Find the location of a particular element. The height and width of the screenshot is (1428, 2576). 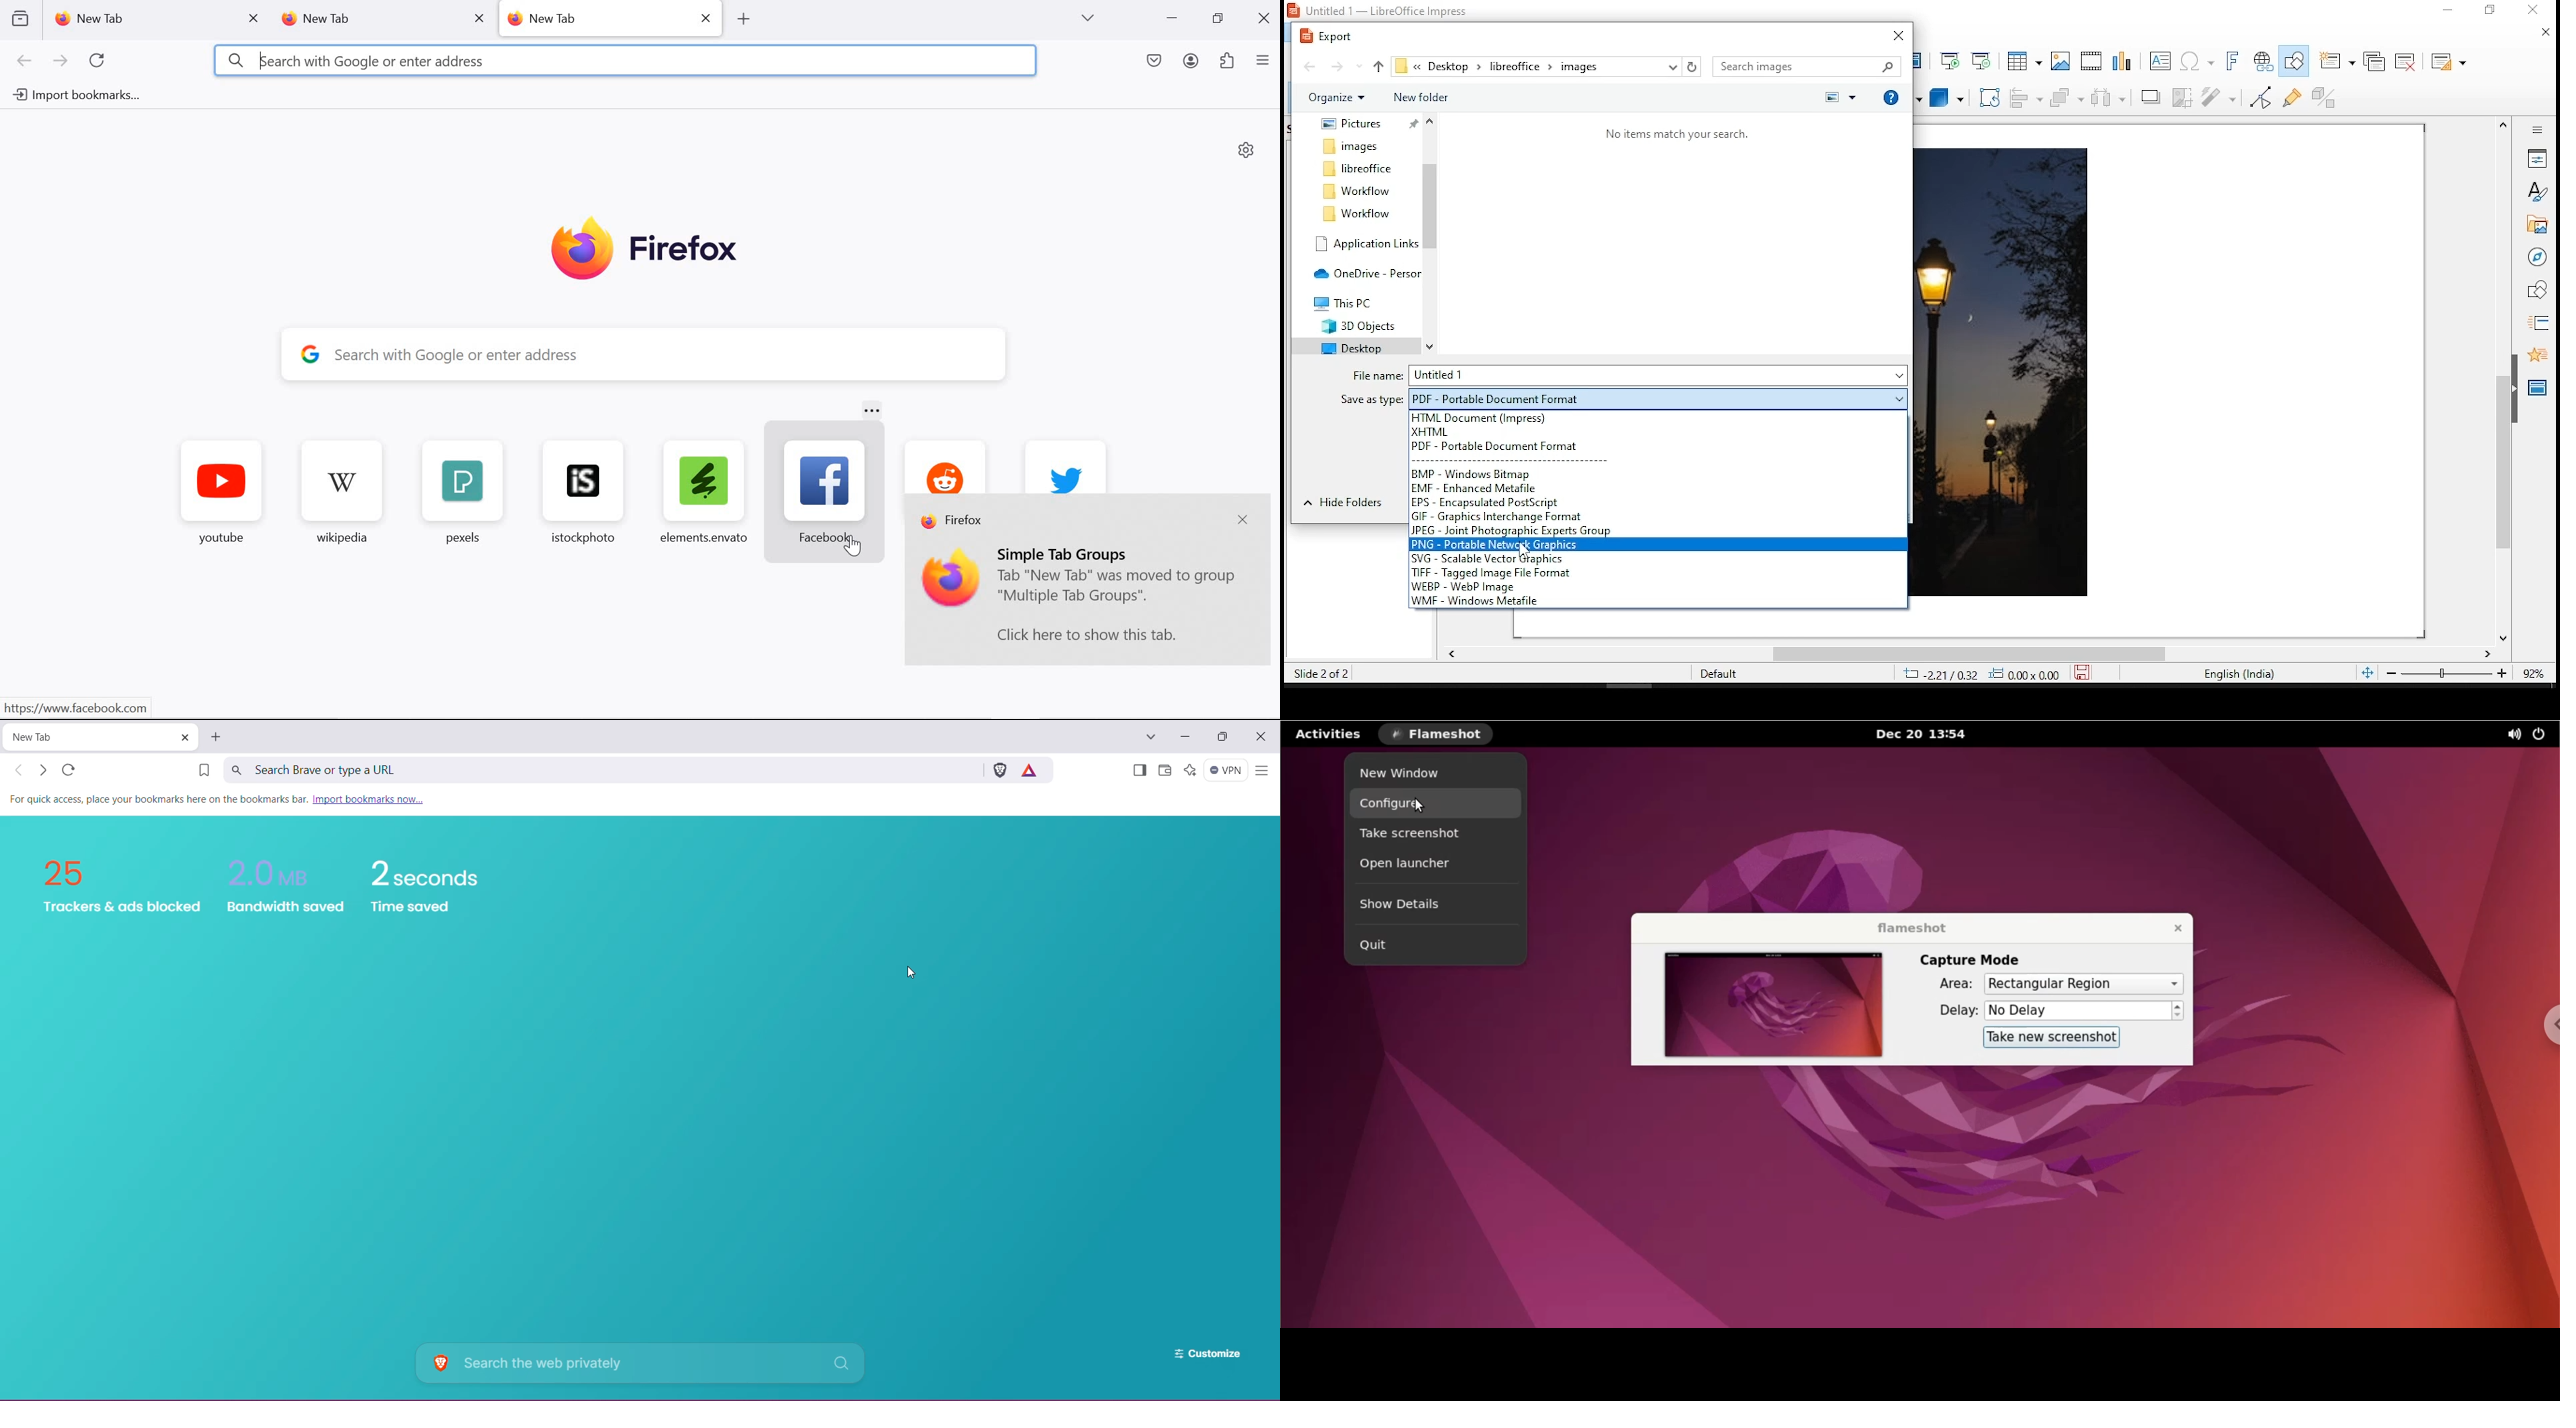

close tab is located at coordinates (255, 19).